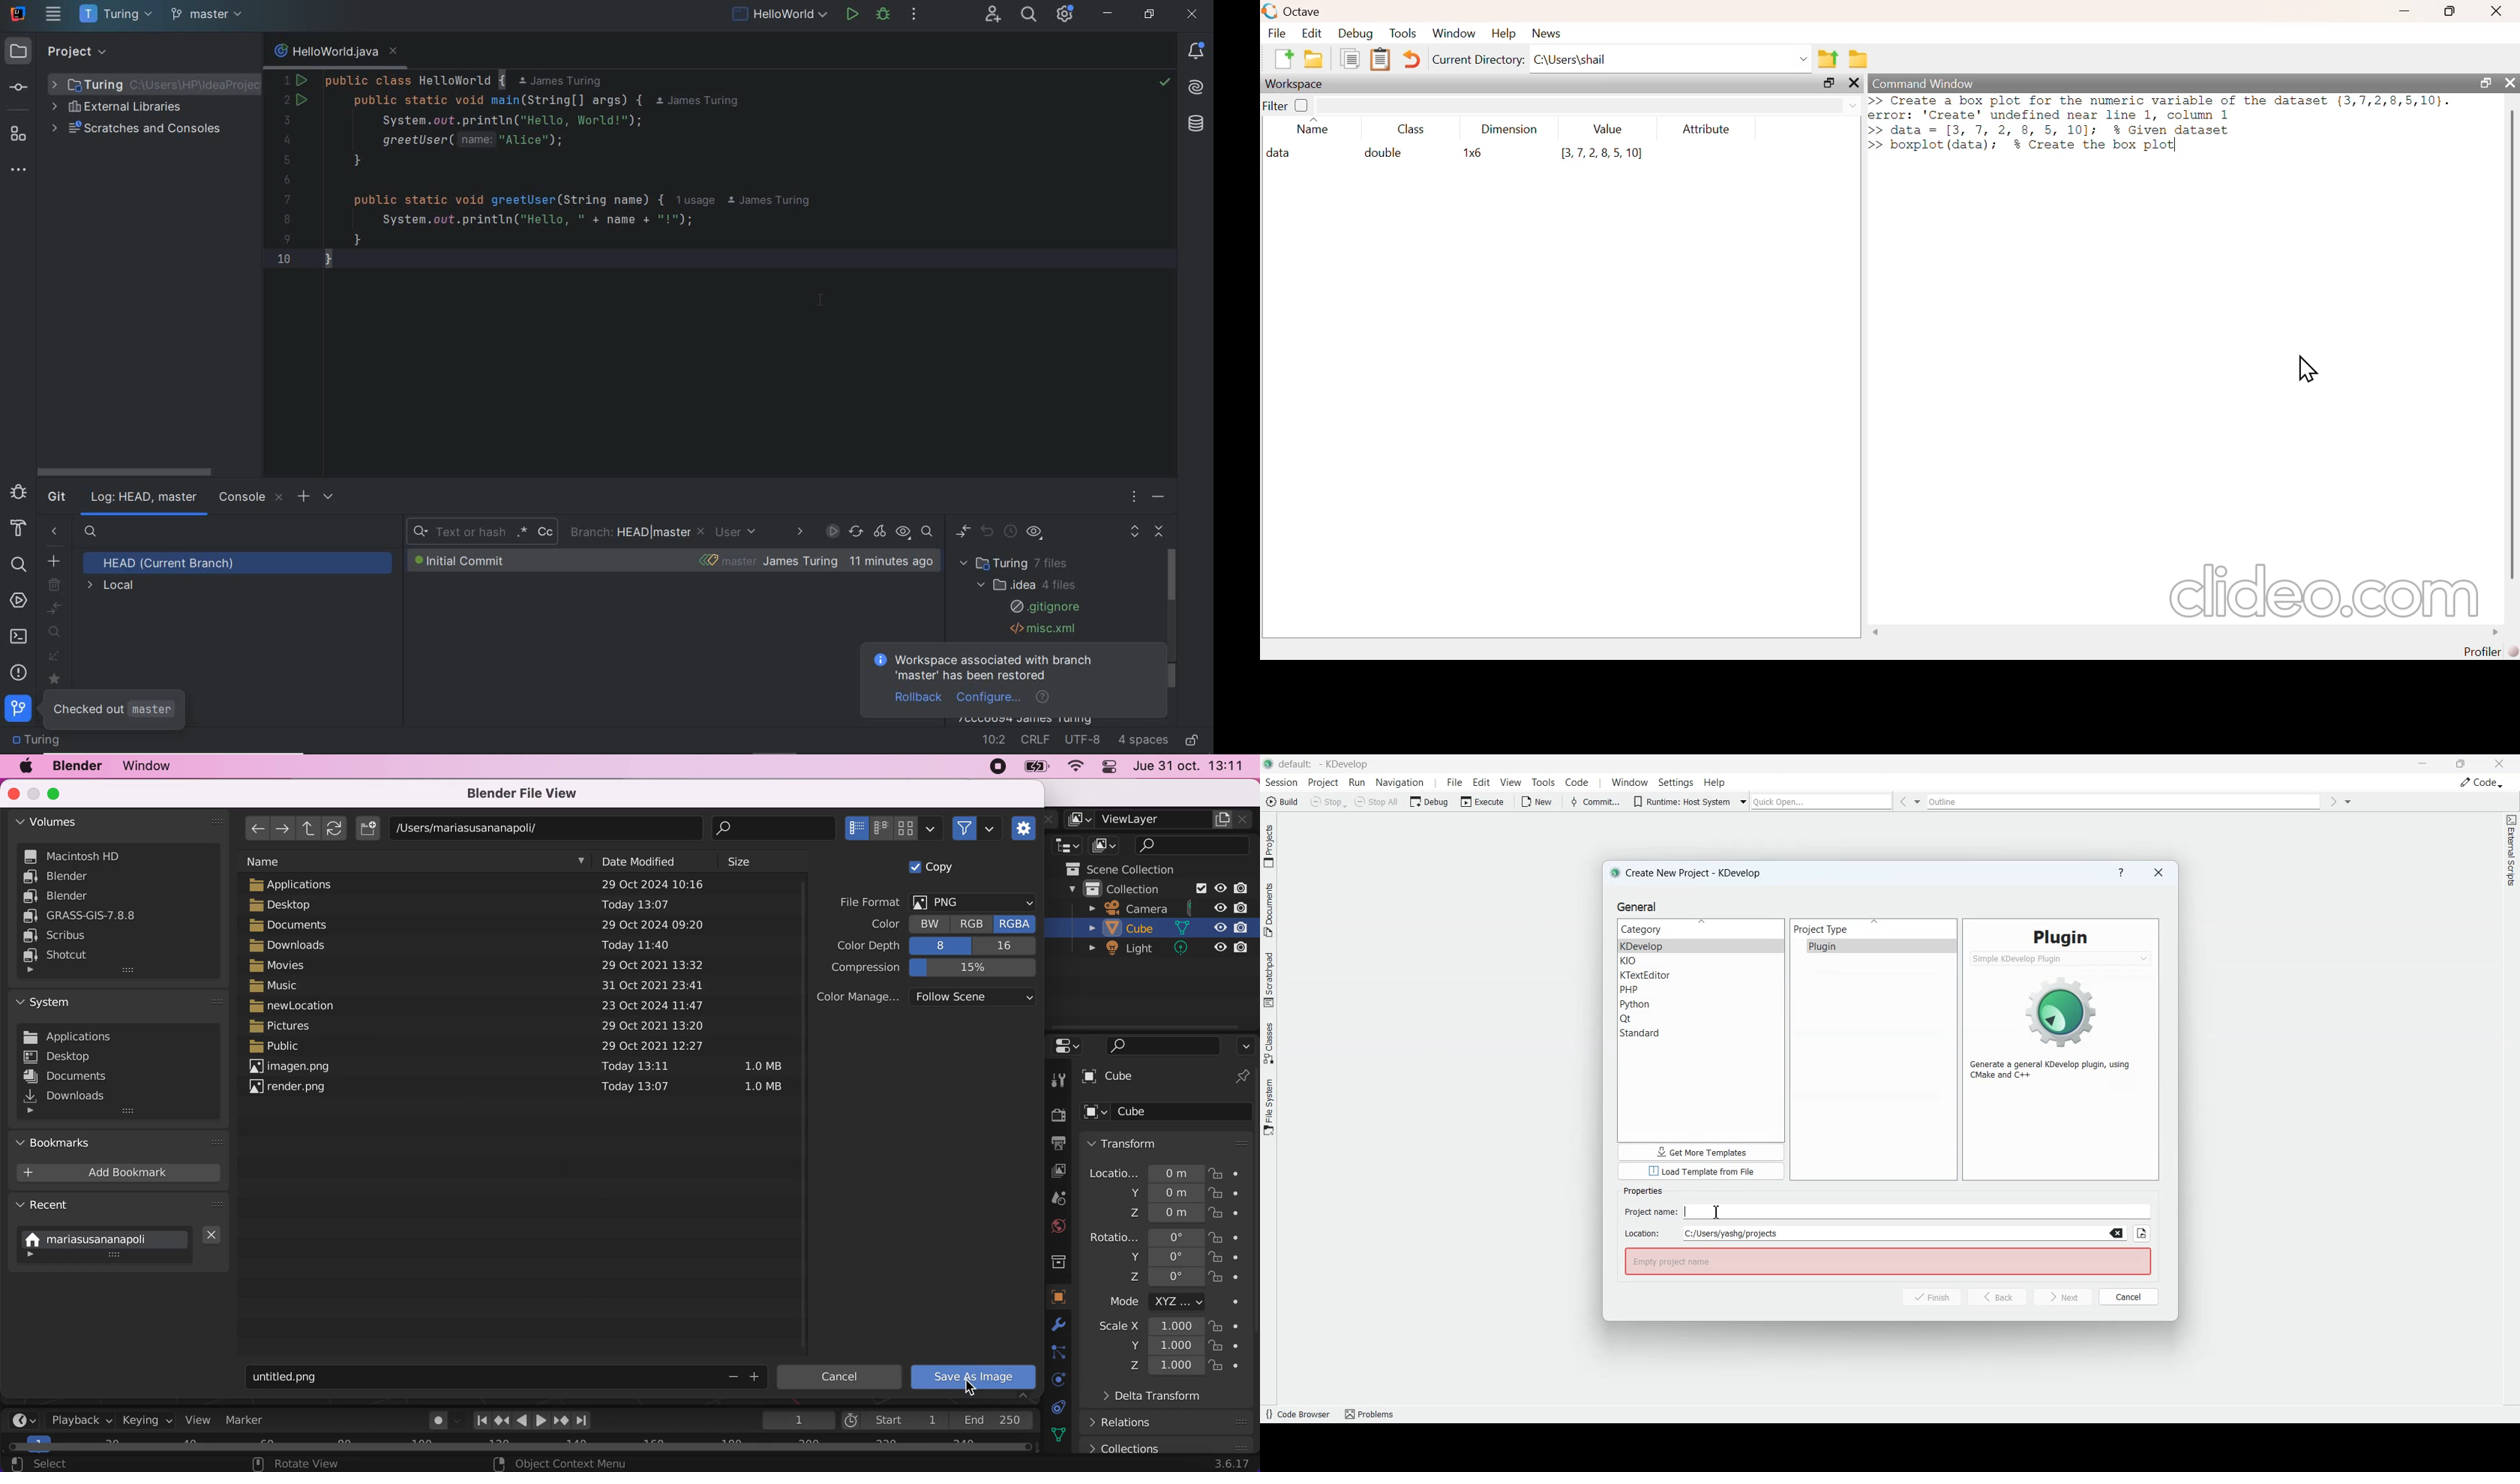 The image size is (2520, 1484). Describe the element at coordinates (1279, 58) in the screenshot. I see `new script` at that location.